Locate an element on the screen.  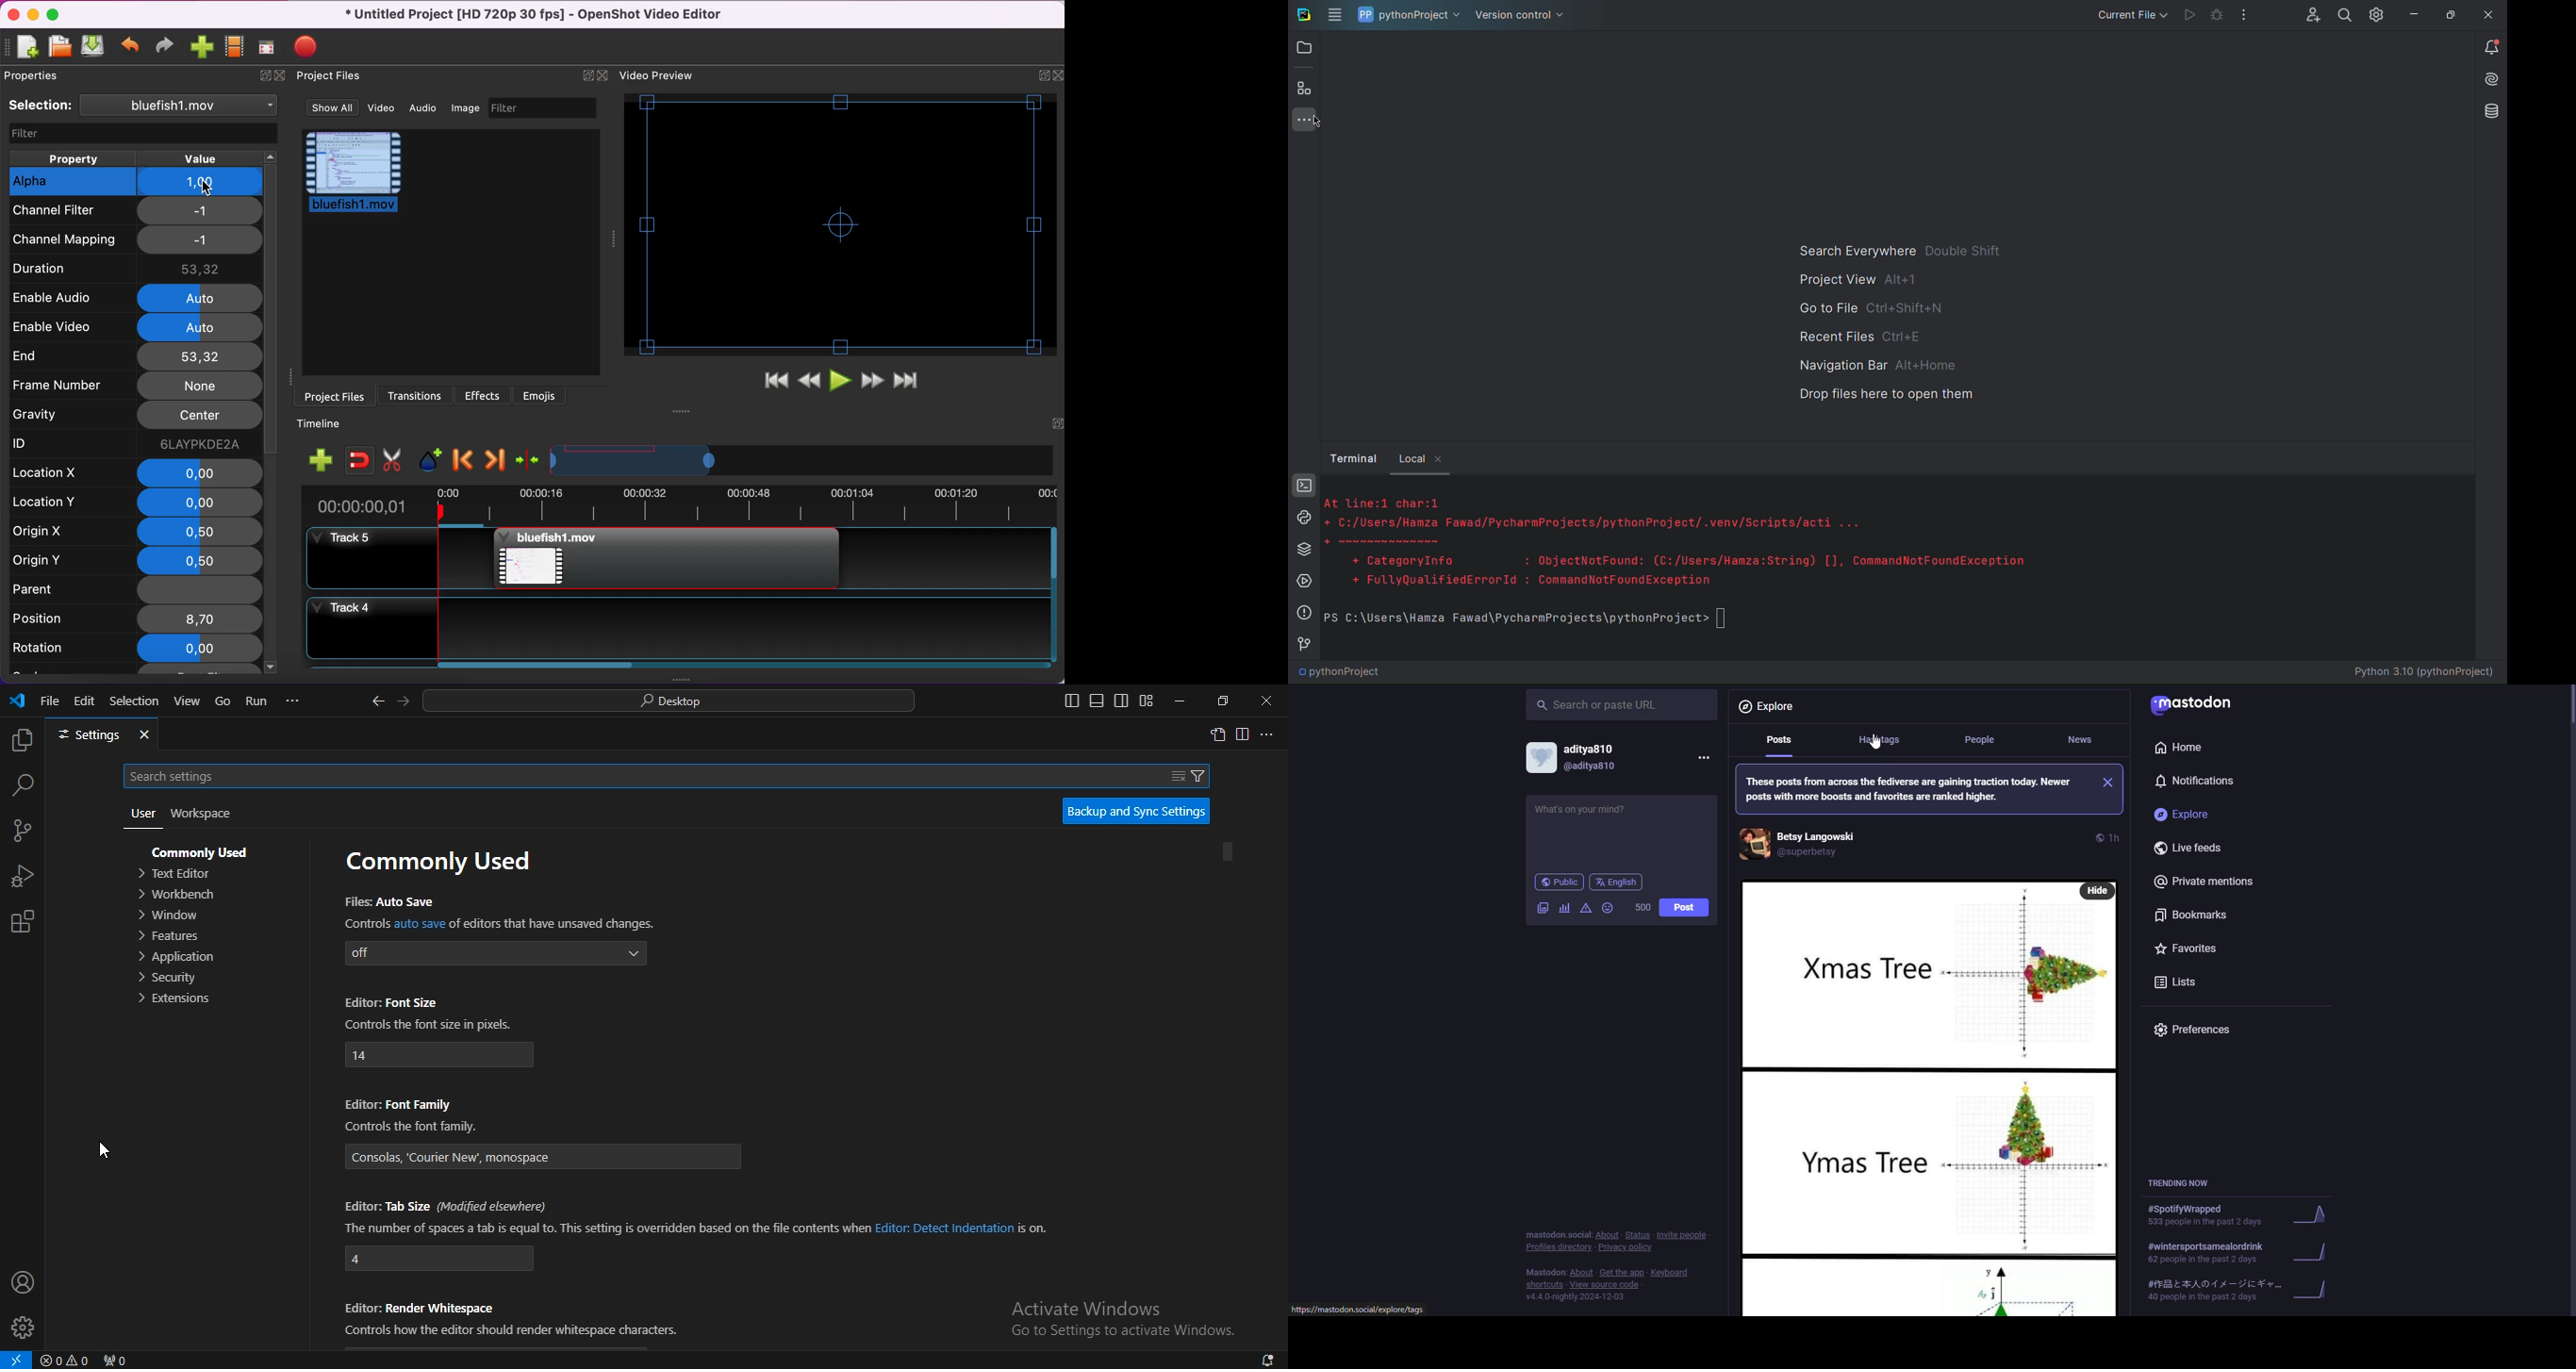
bookmarks is located at coordinates (2193, 914).